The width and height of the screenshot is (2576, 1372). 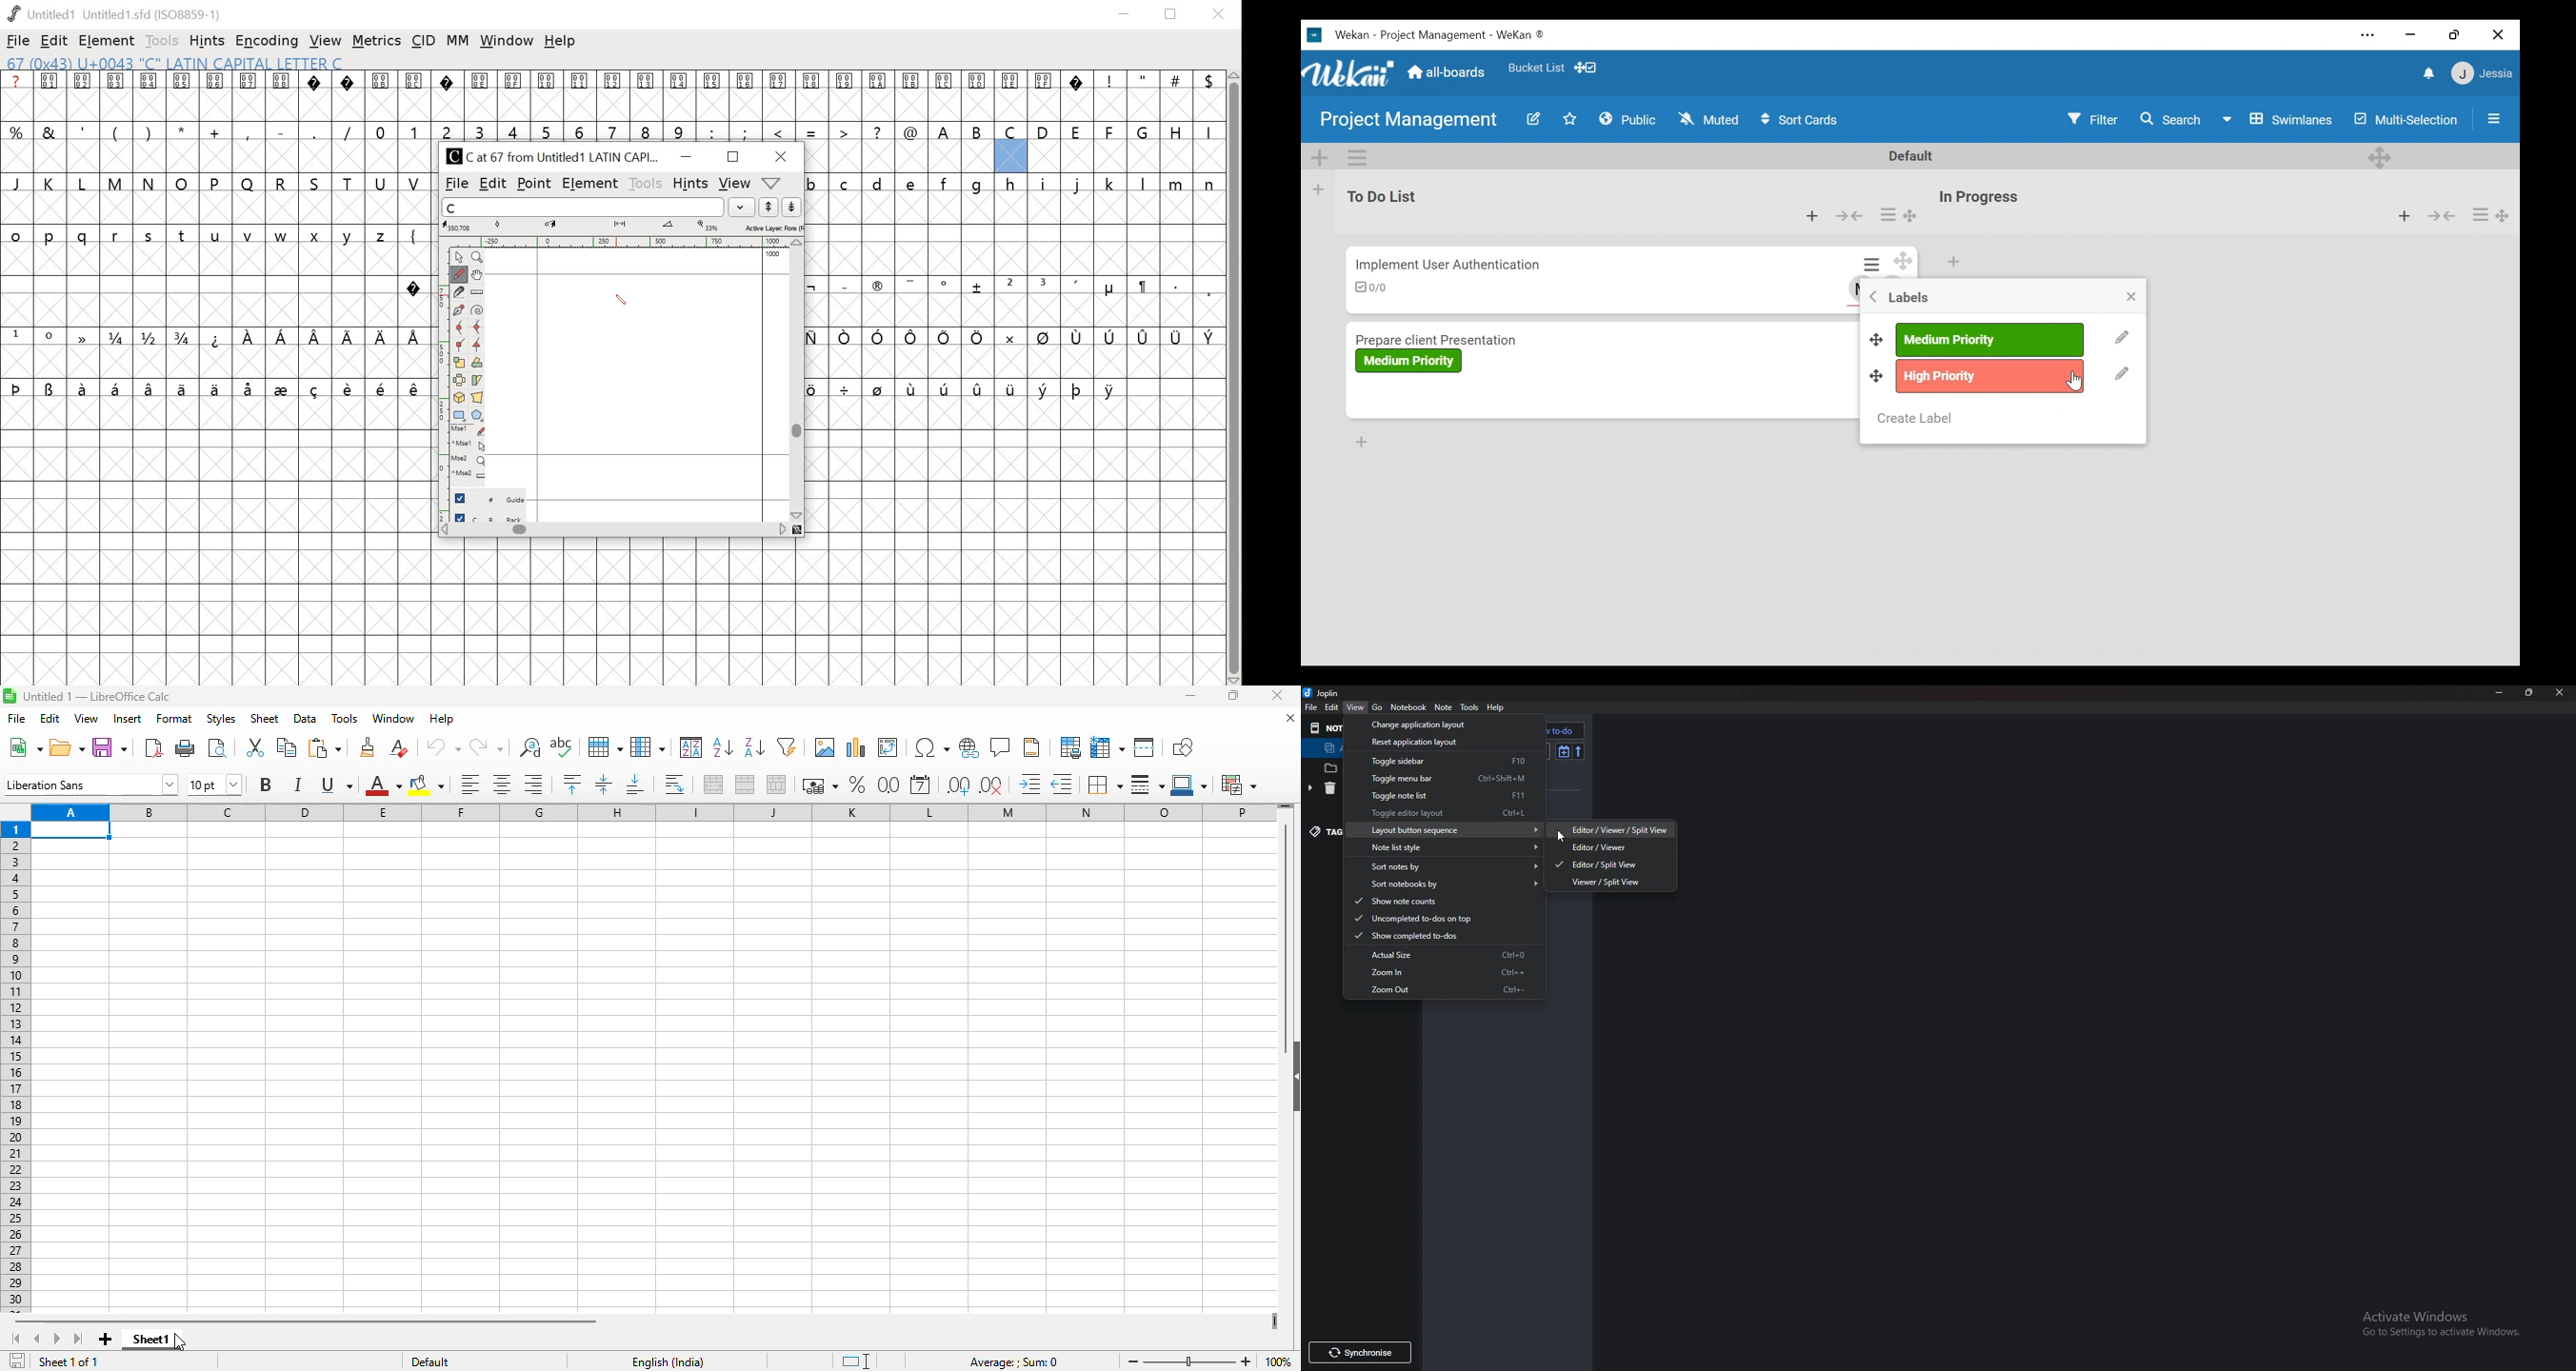 What do you see at coordinates (326, 747) in the screenshot?
I see `paste` at bounding box center [326, 747].